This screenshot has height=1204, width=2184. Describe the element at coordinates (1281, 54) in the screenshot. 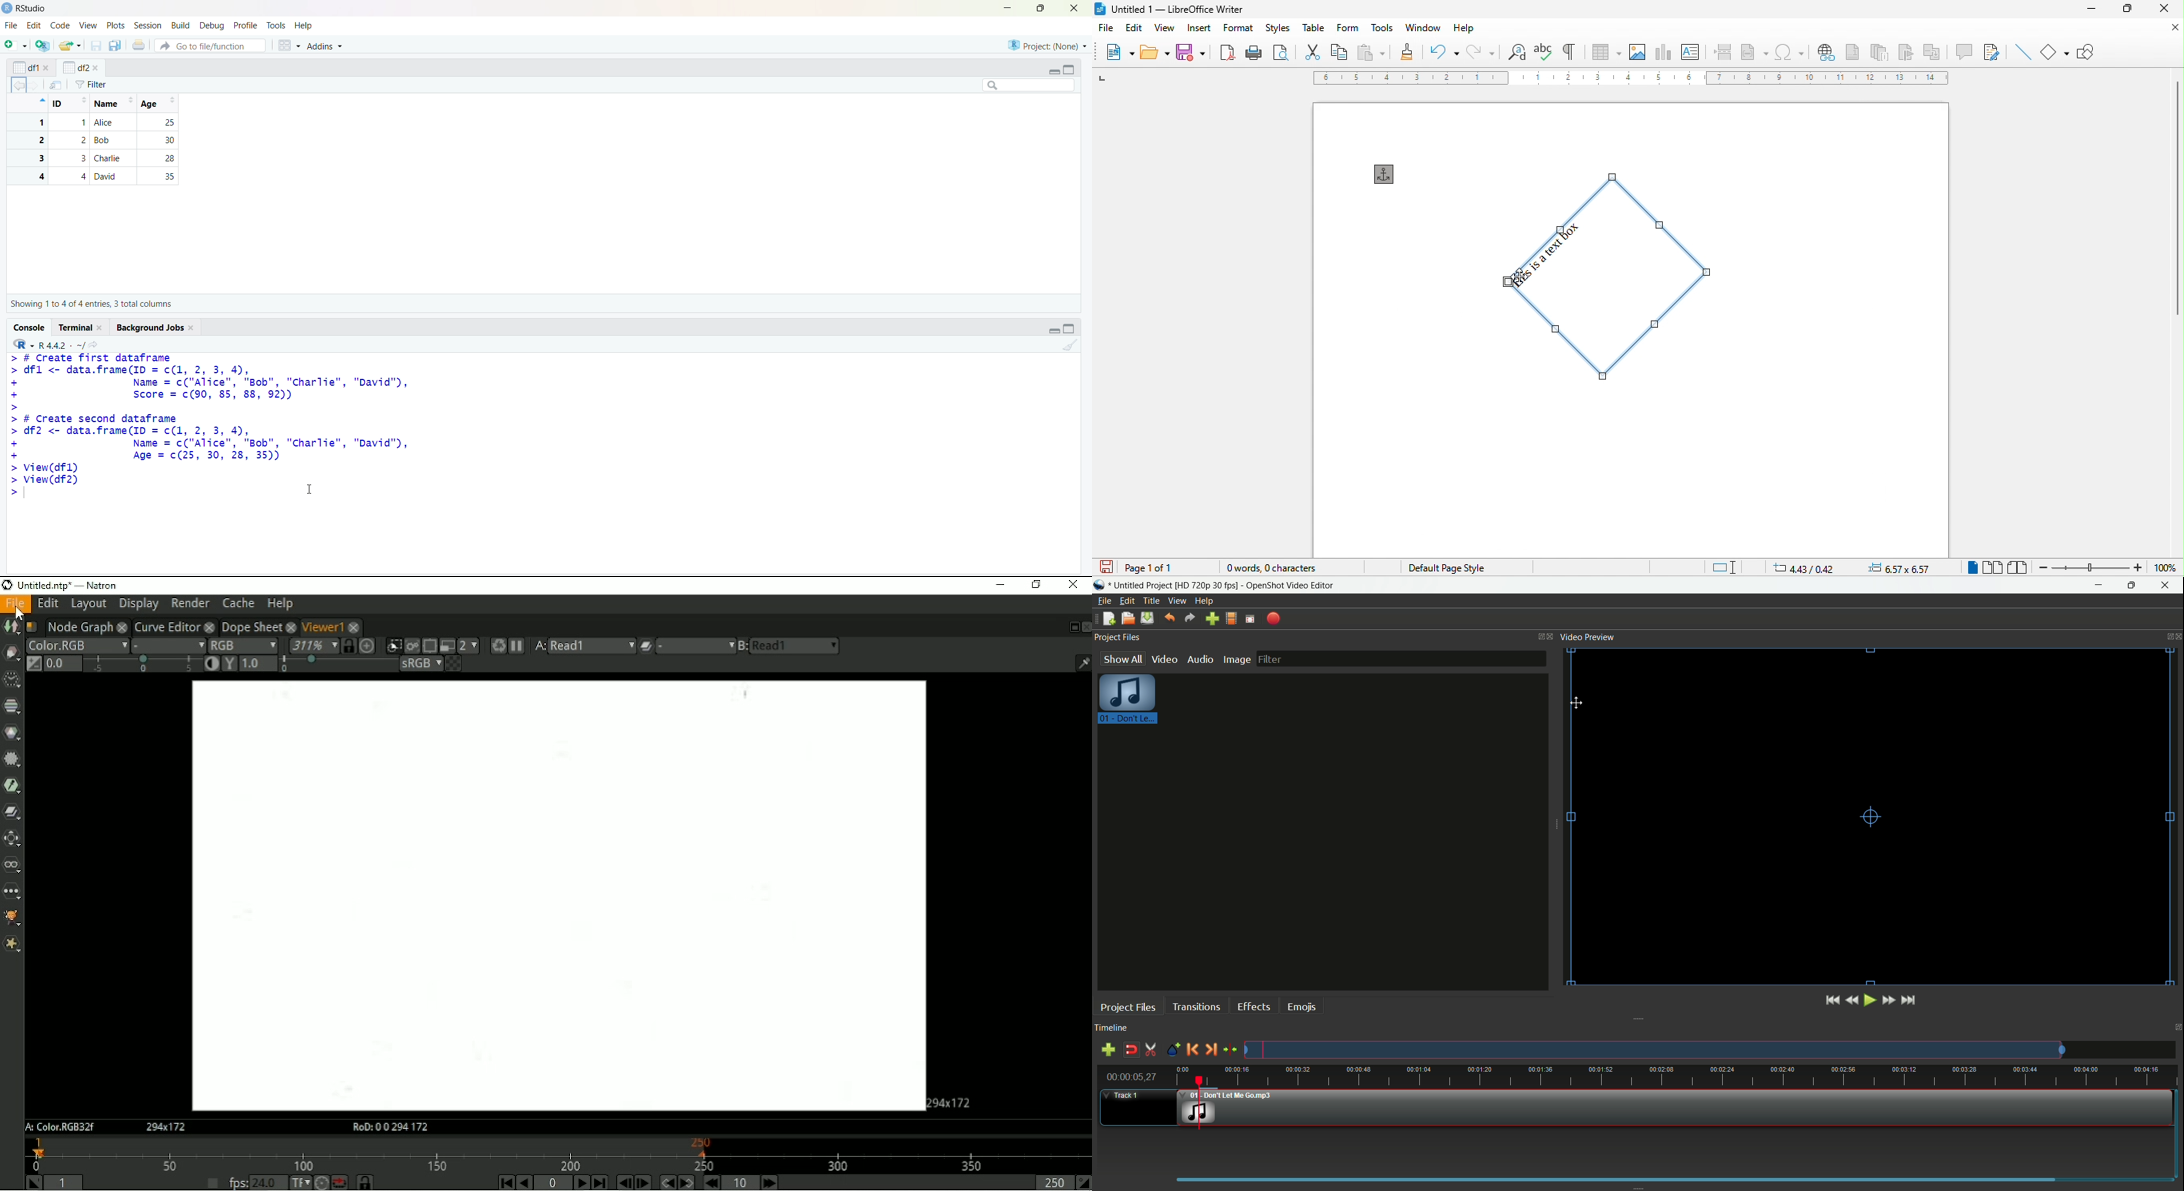

I see `print preview` at that location.